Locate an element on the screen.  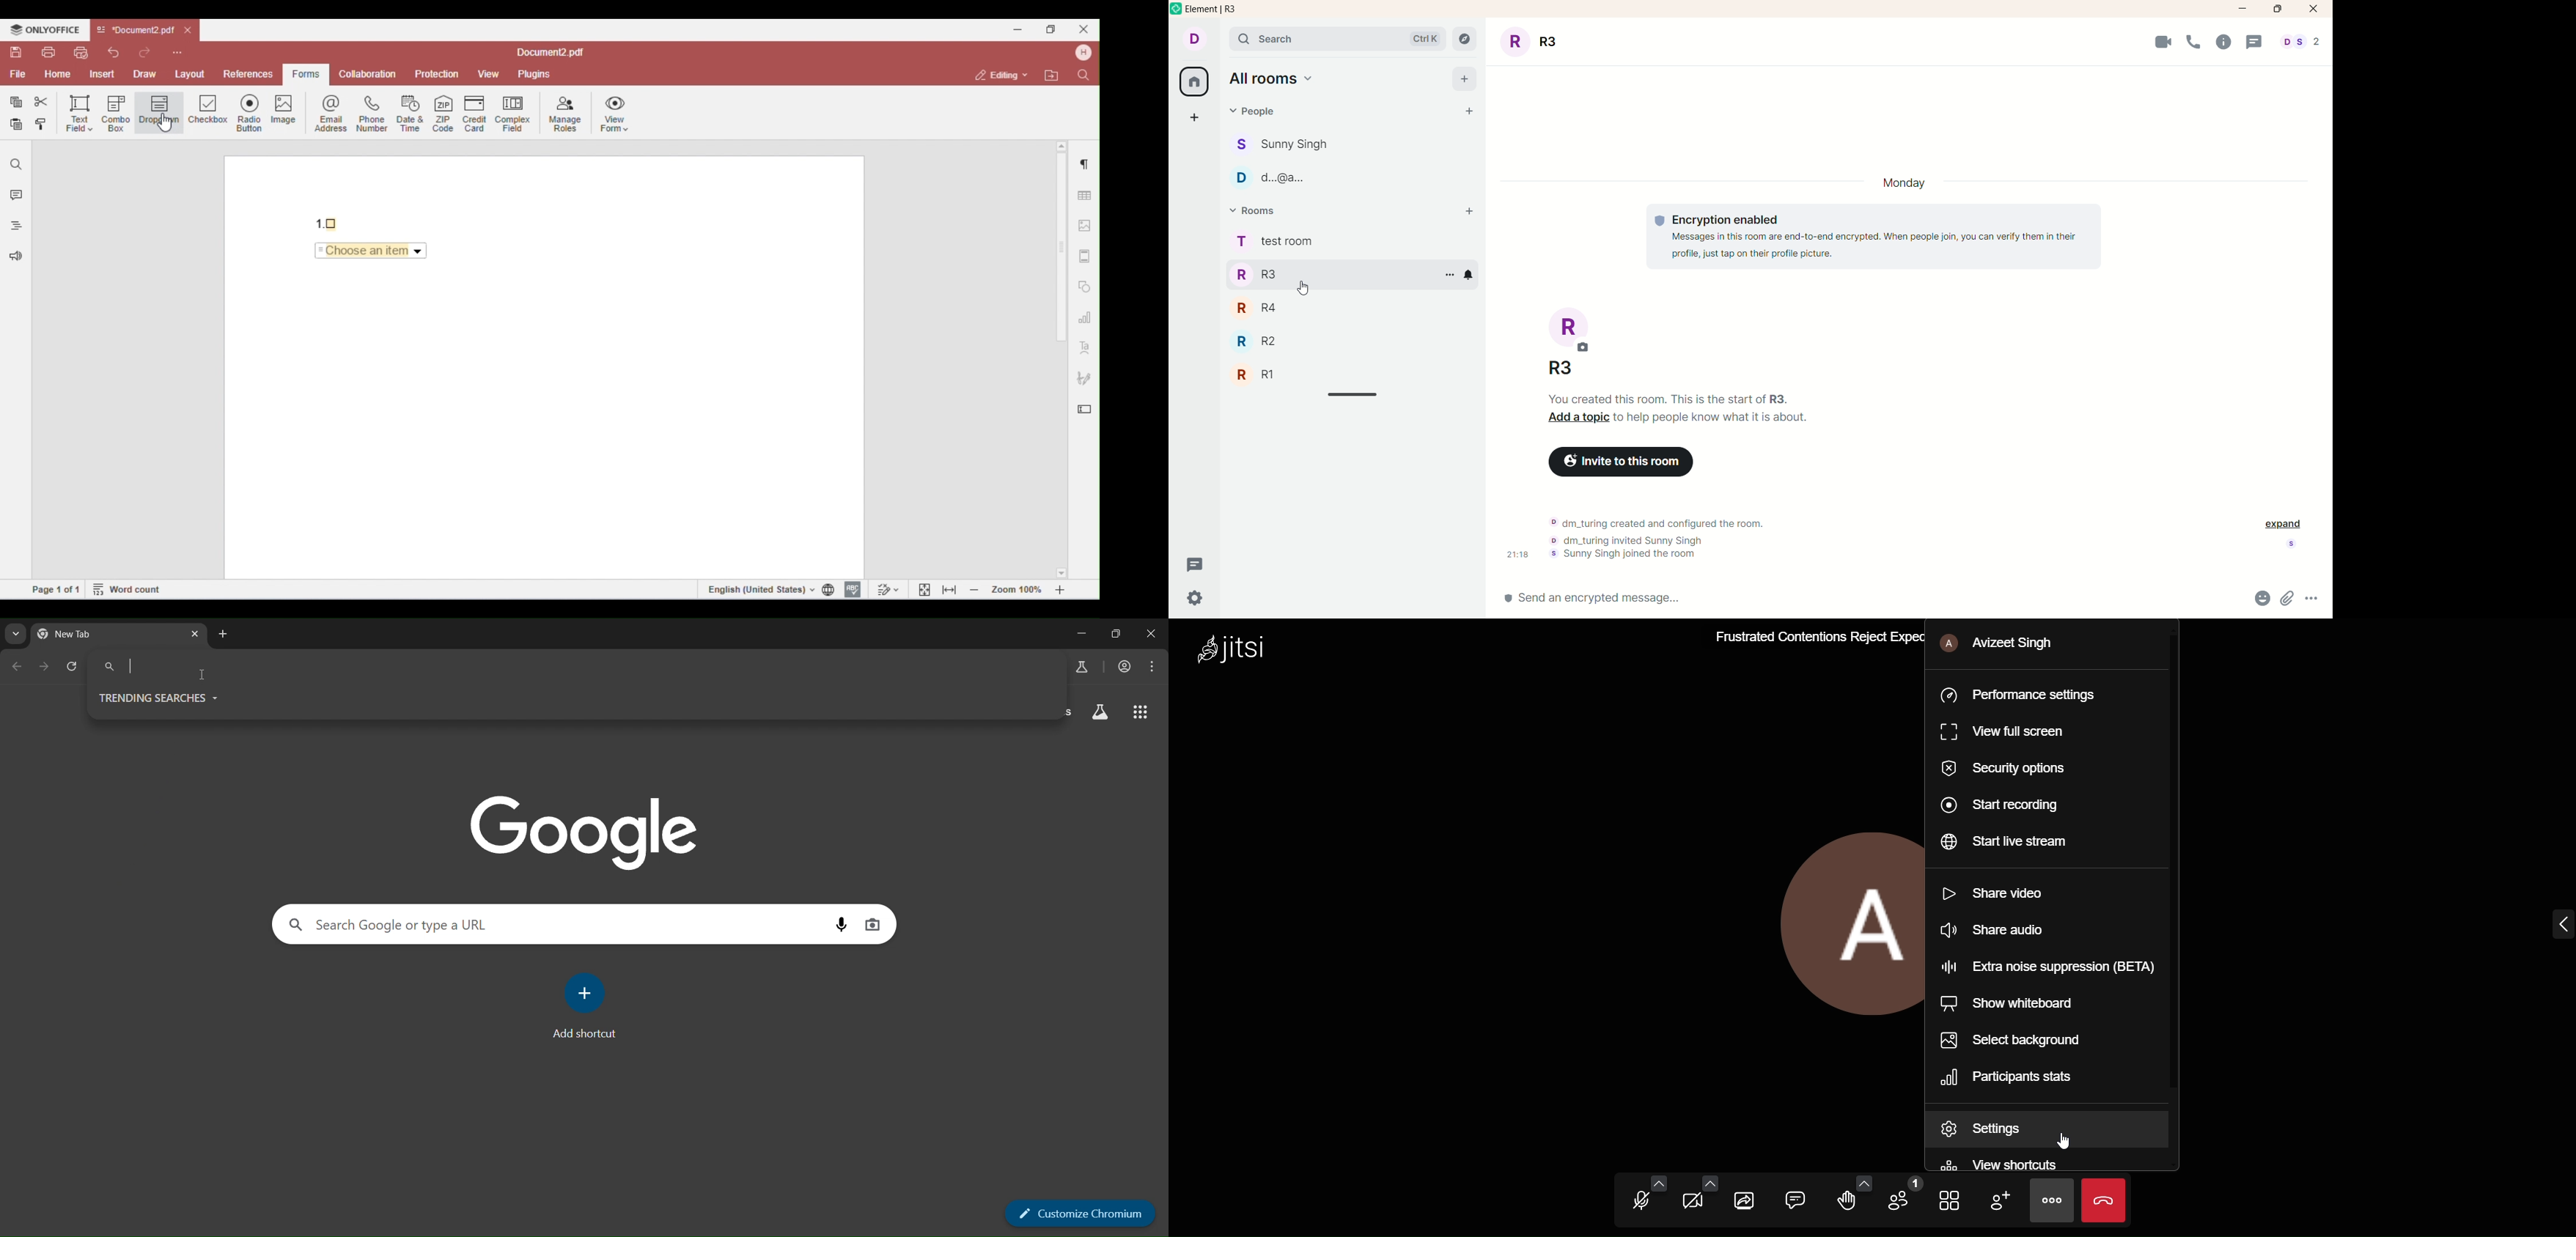
participants is located at coordinates (1902, 1193).